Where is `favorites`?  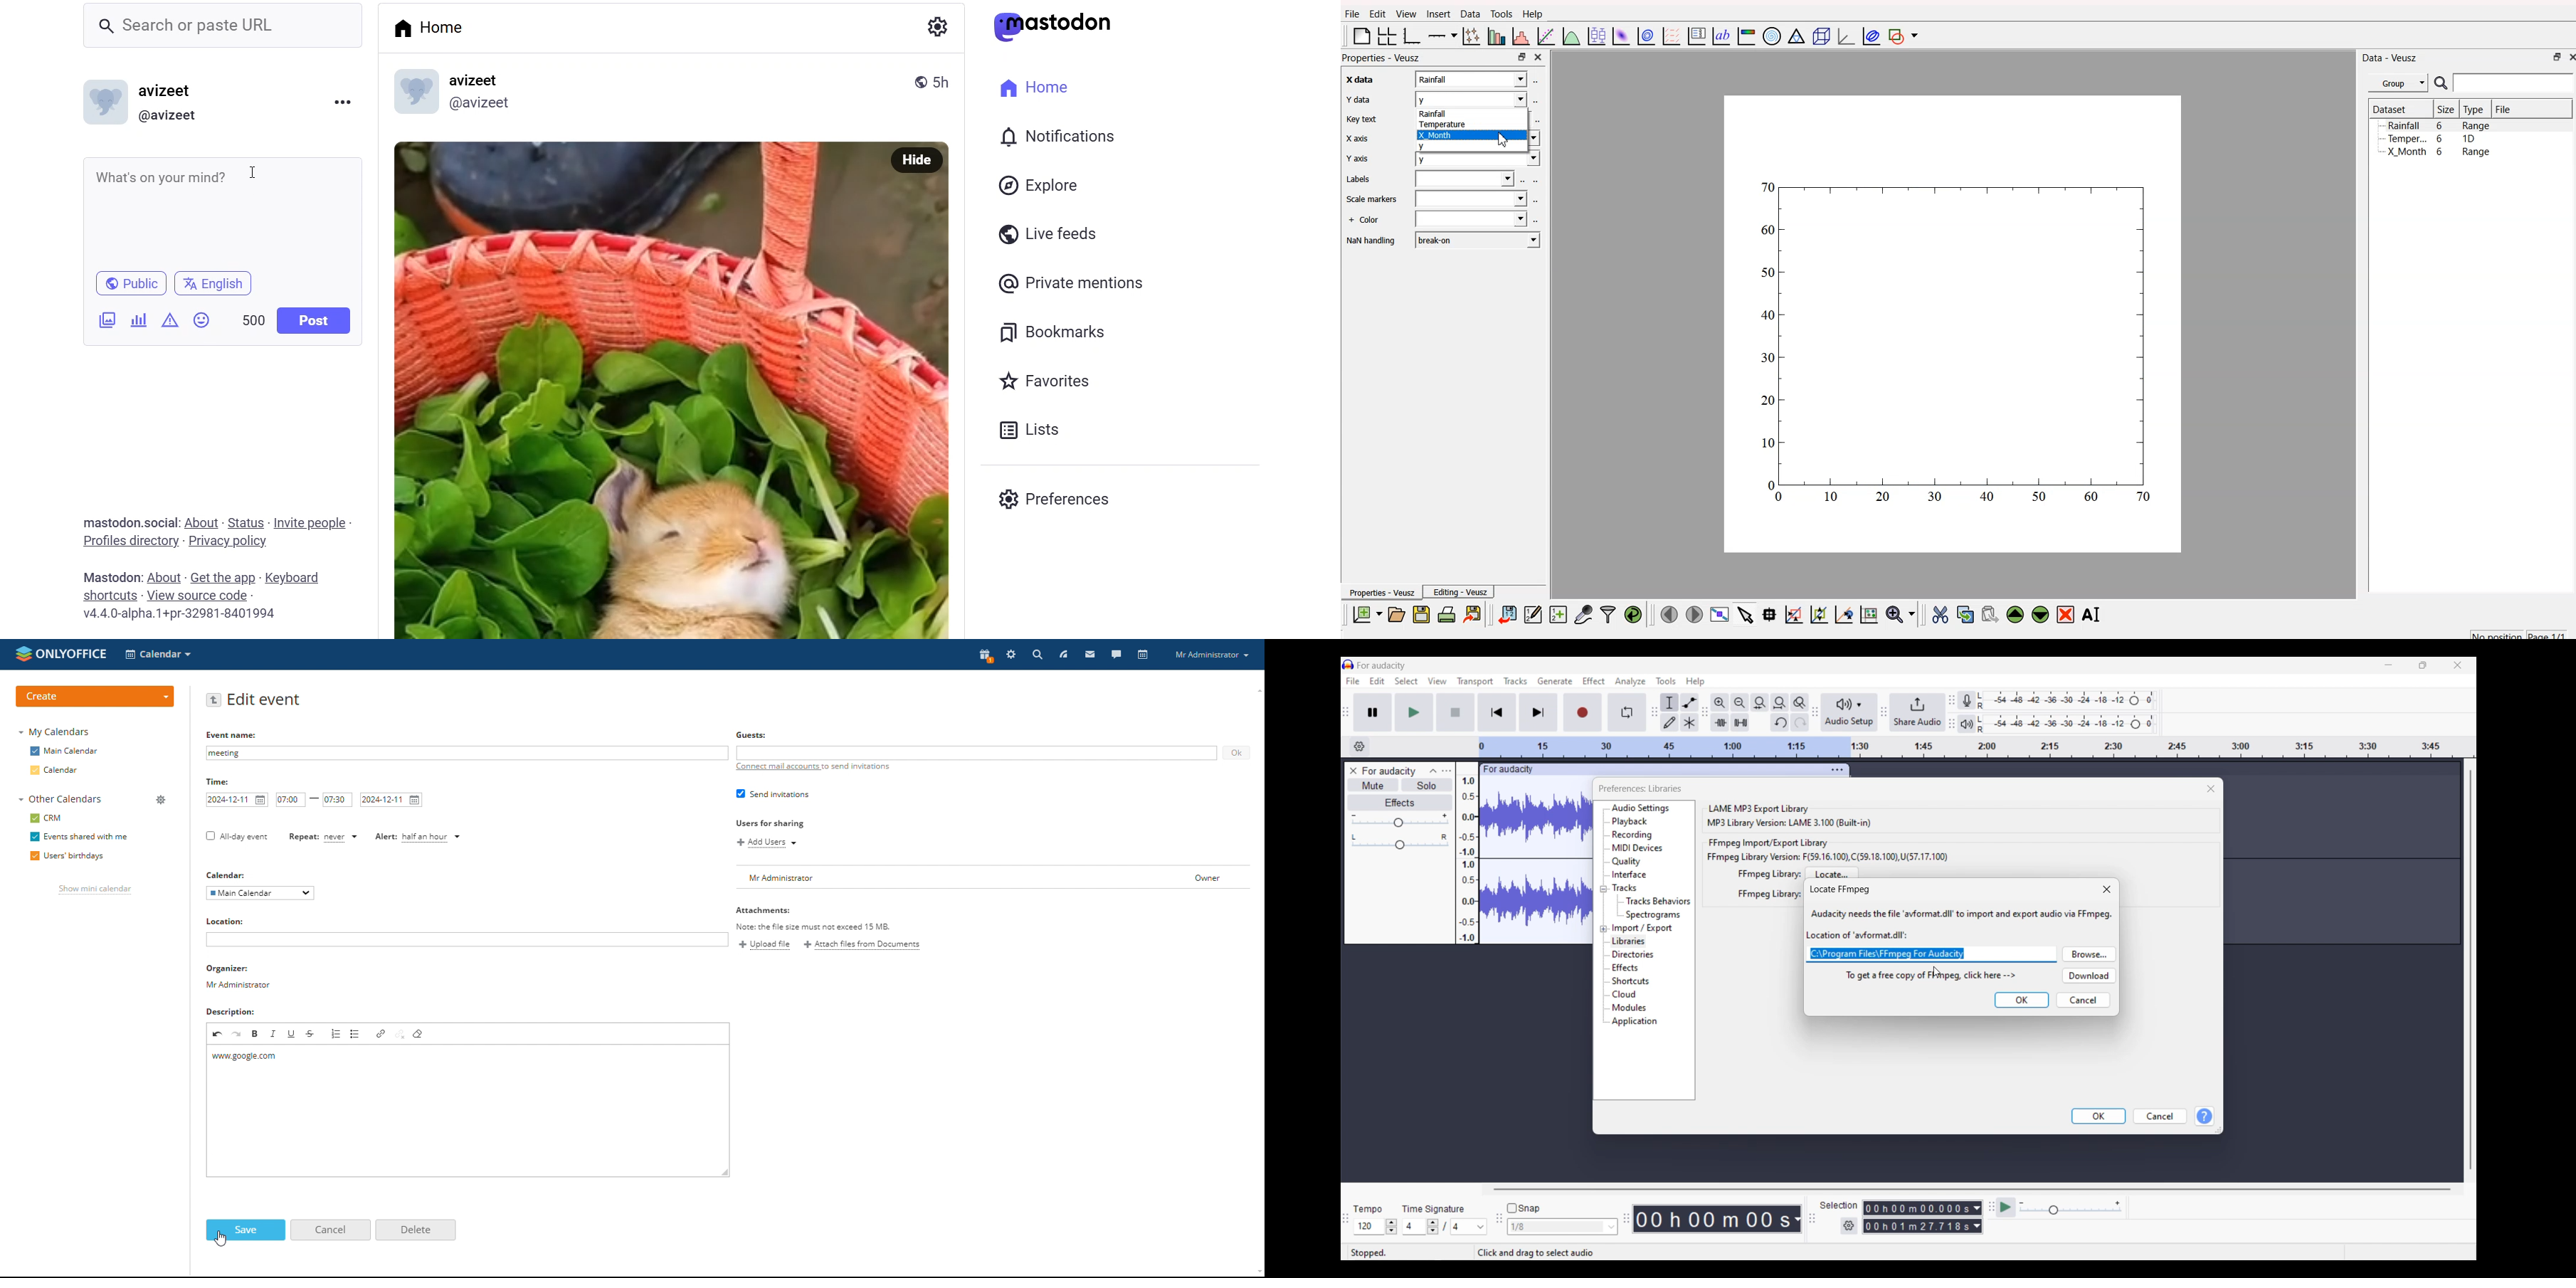 favorites is located at coordinates (1050, 384).